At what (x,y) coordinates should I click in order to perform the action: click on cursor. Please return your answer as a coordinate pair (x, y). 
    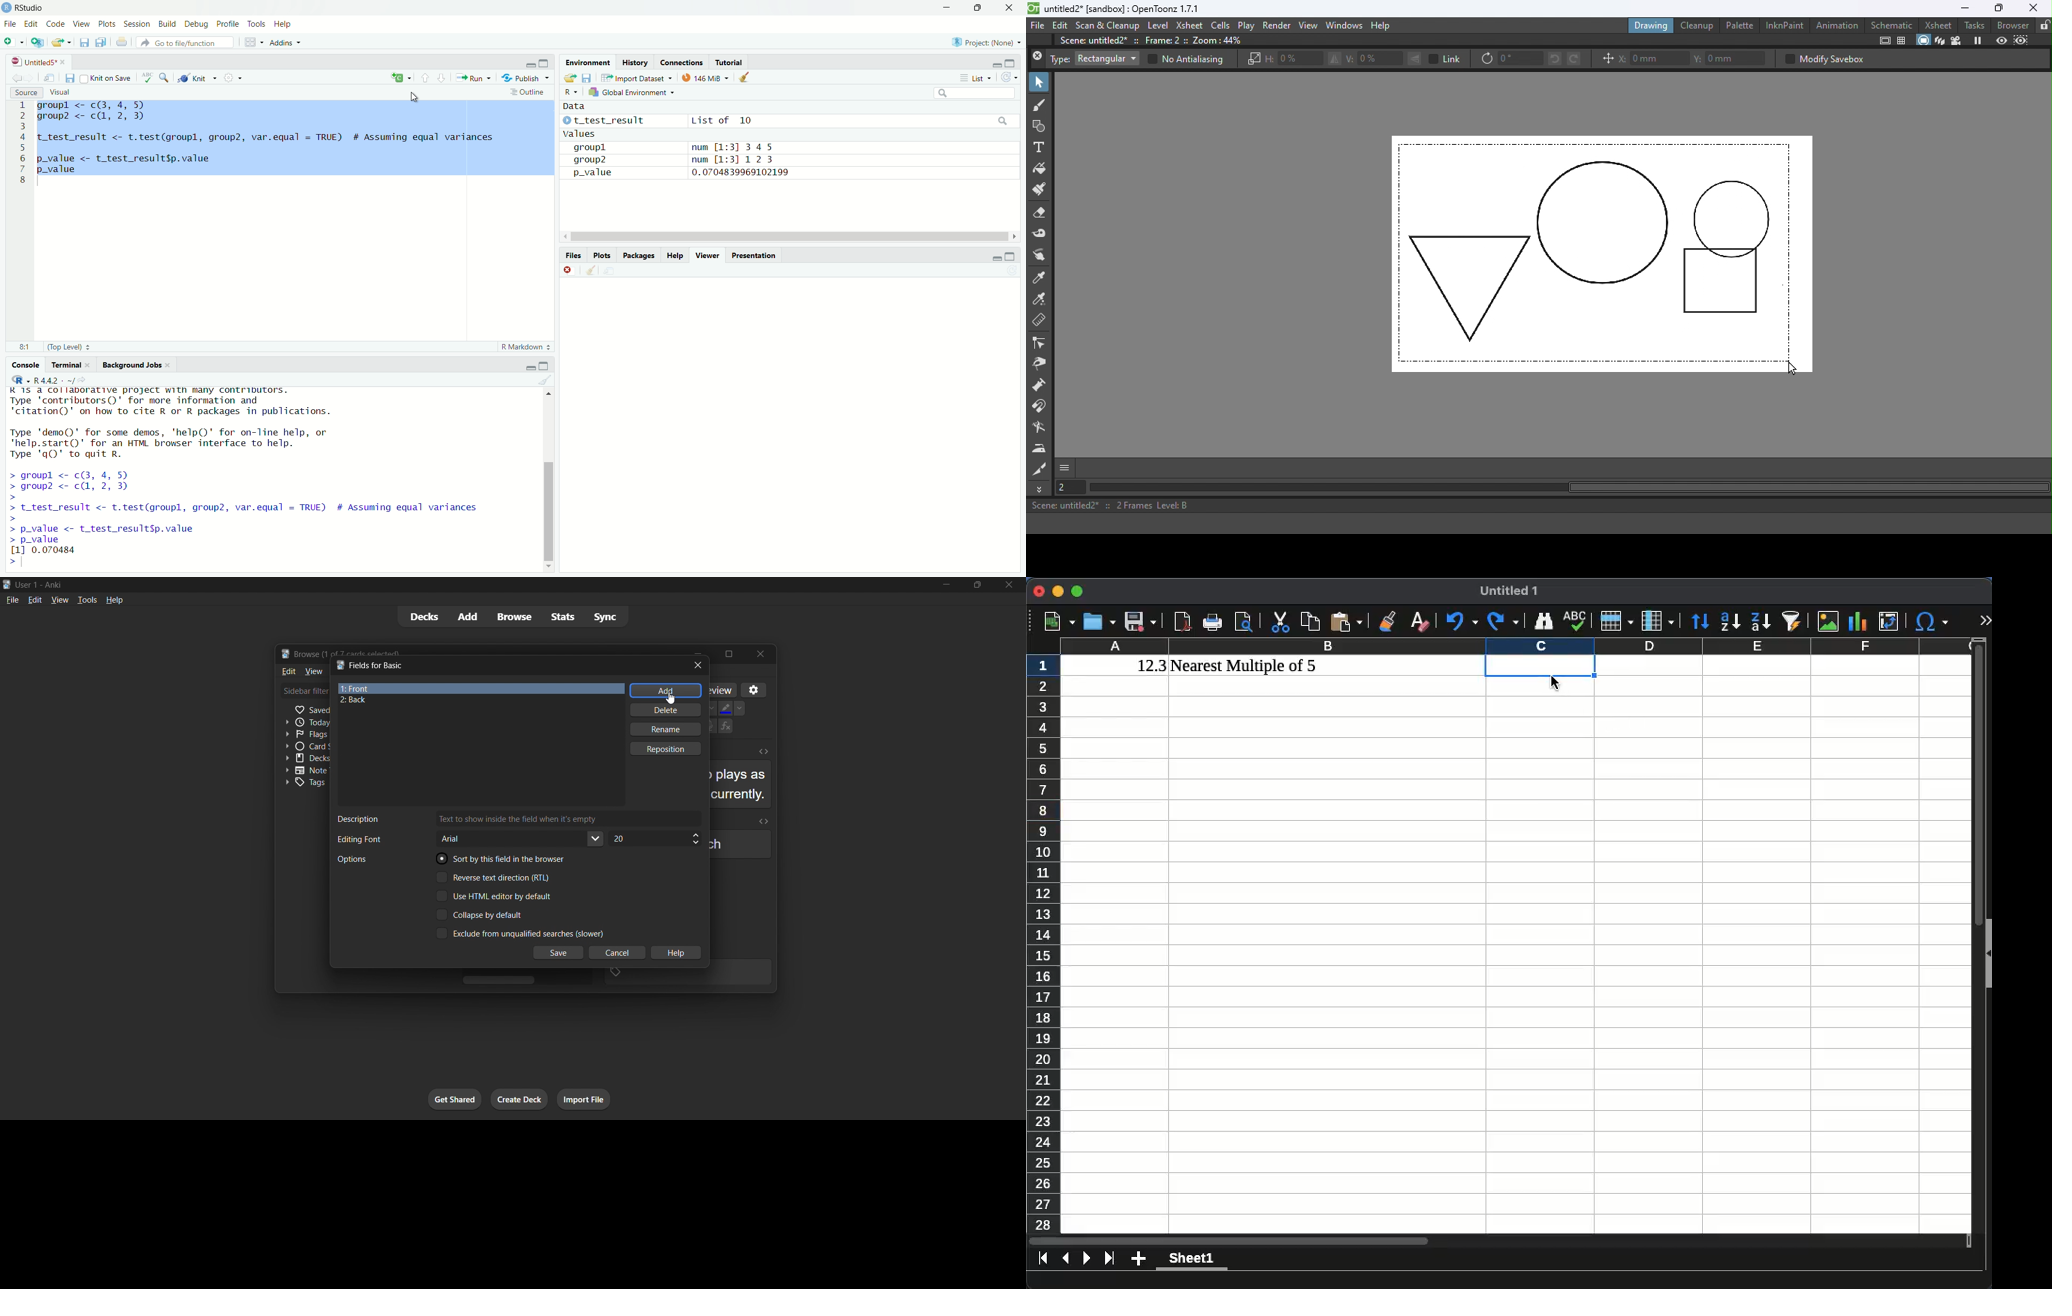
    Looking at the image, I should click on (670, 697).